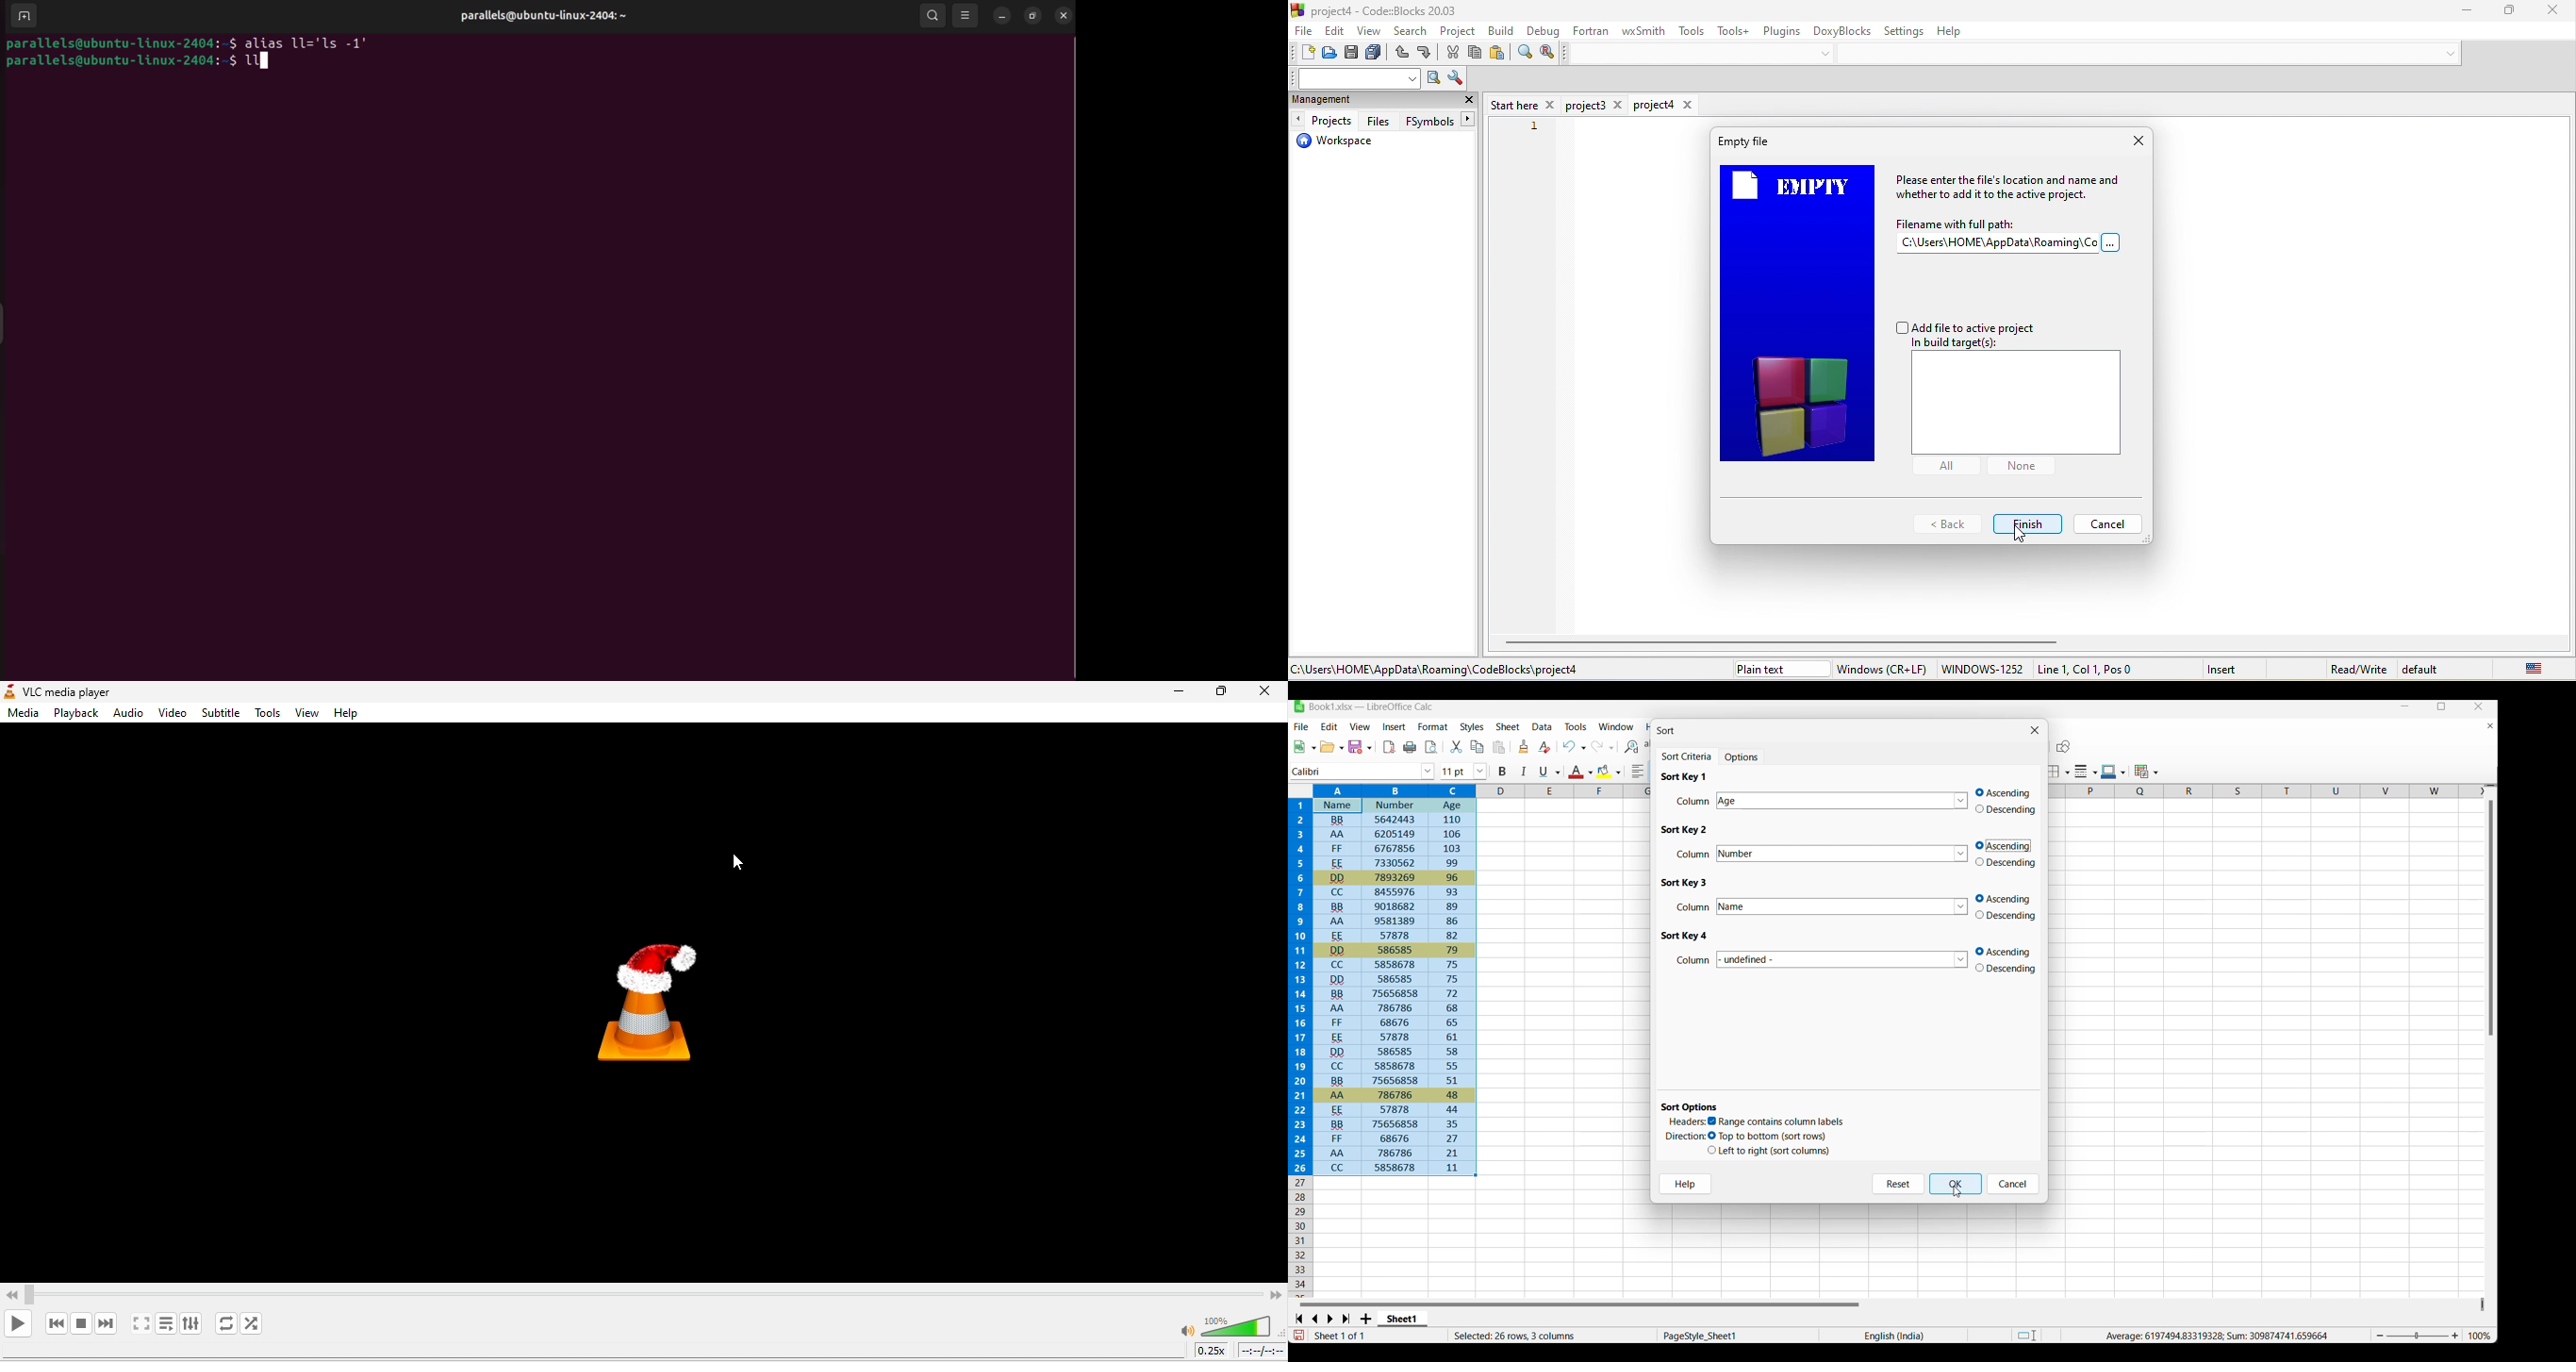 Image resolution: width=2576 pixels, height=1372 pixels. What do you see at coordinates (1696, 853) in the screenshot?
I see `Indicates sort by column` at bounding box center [1696, 853].